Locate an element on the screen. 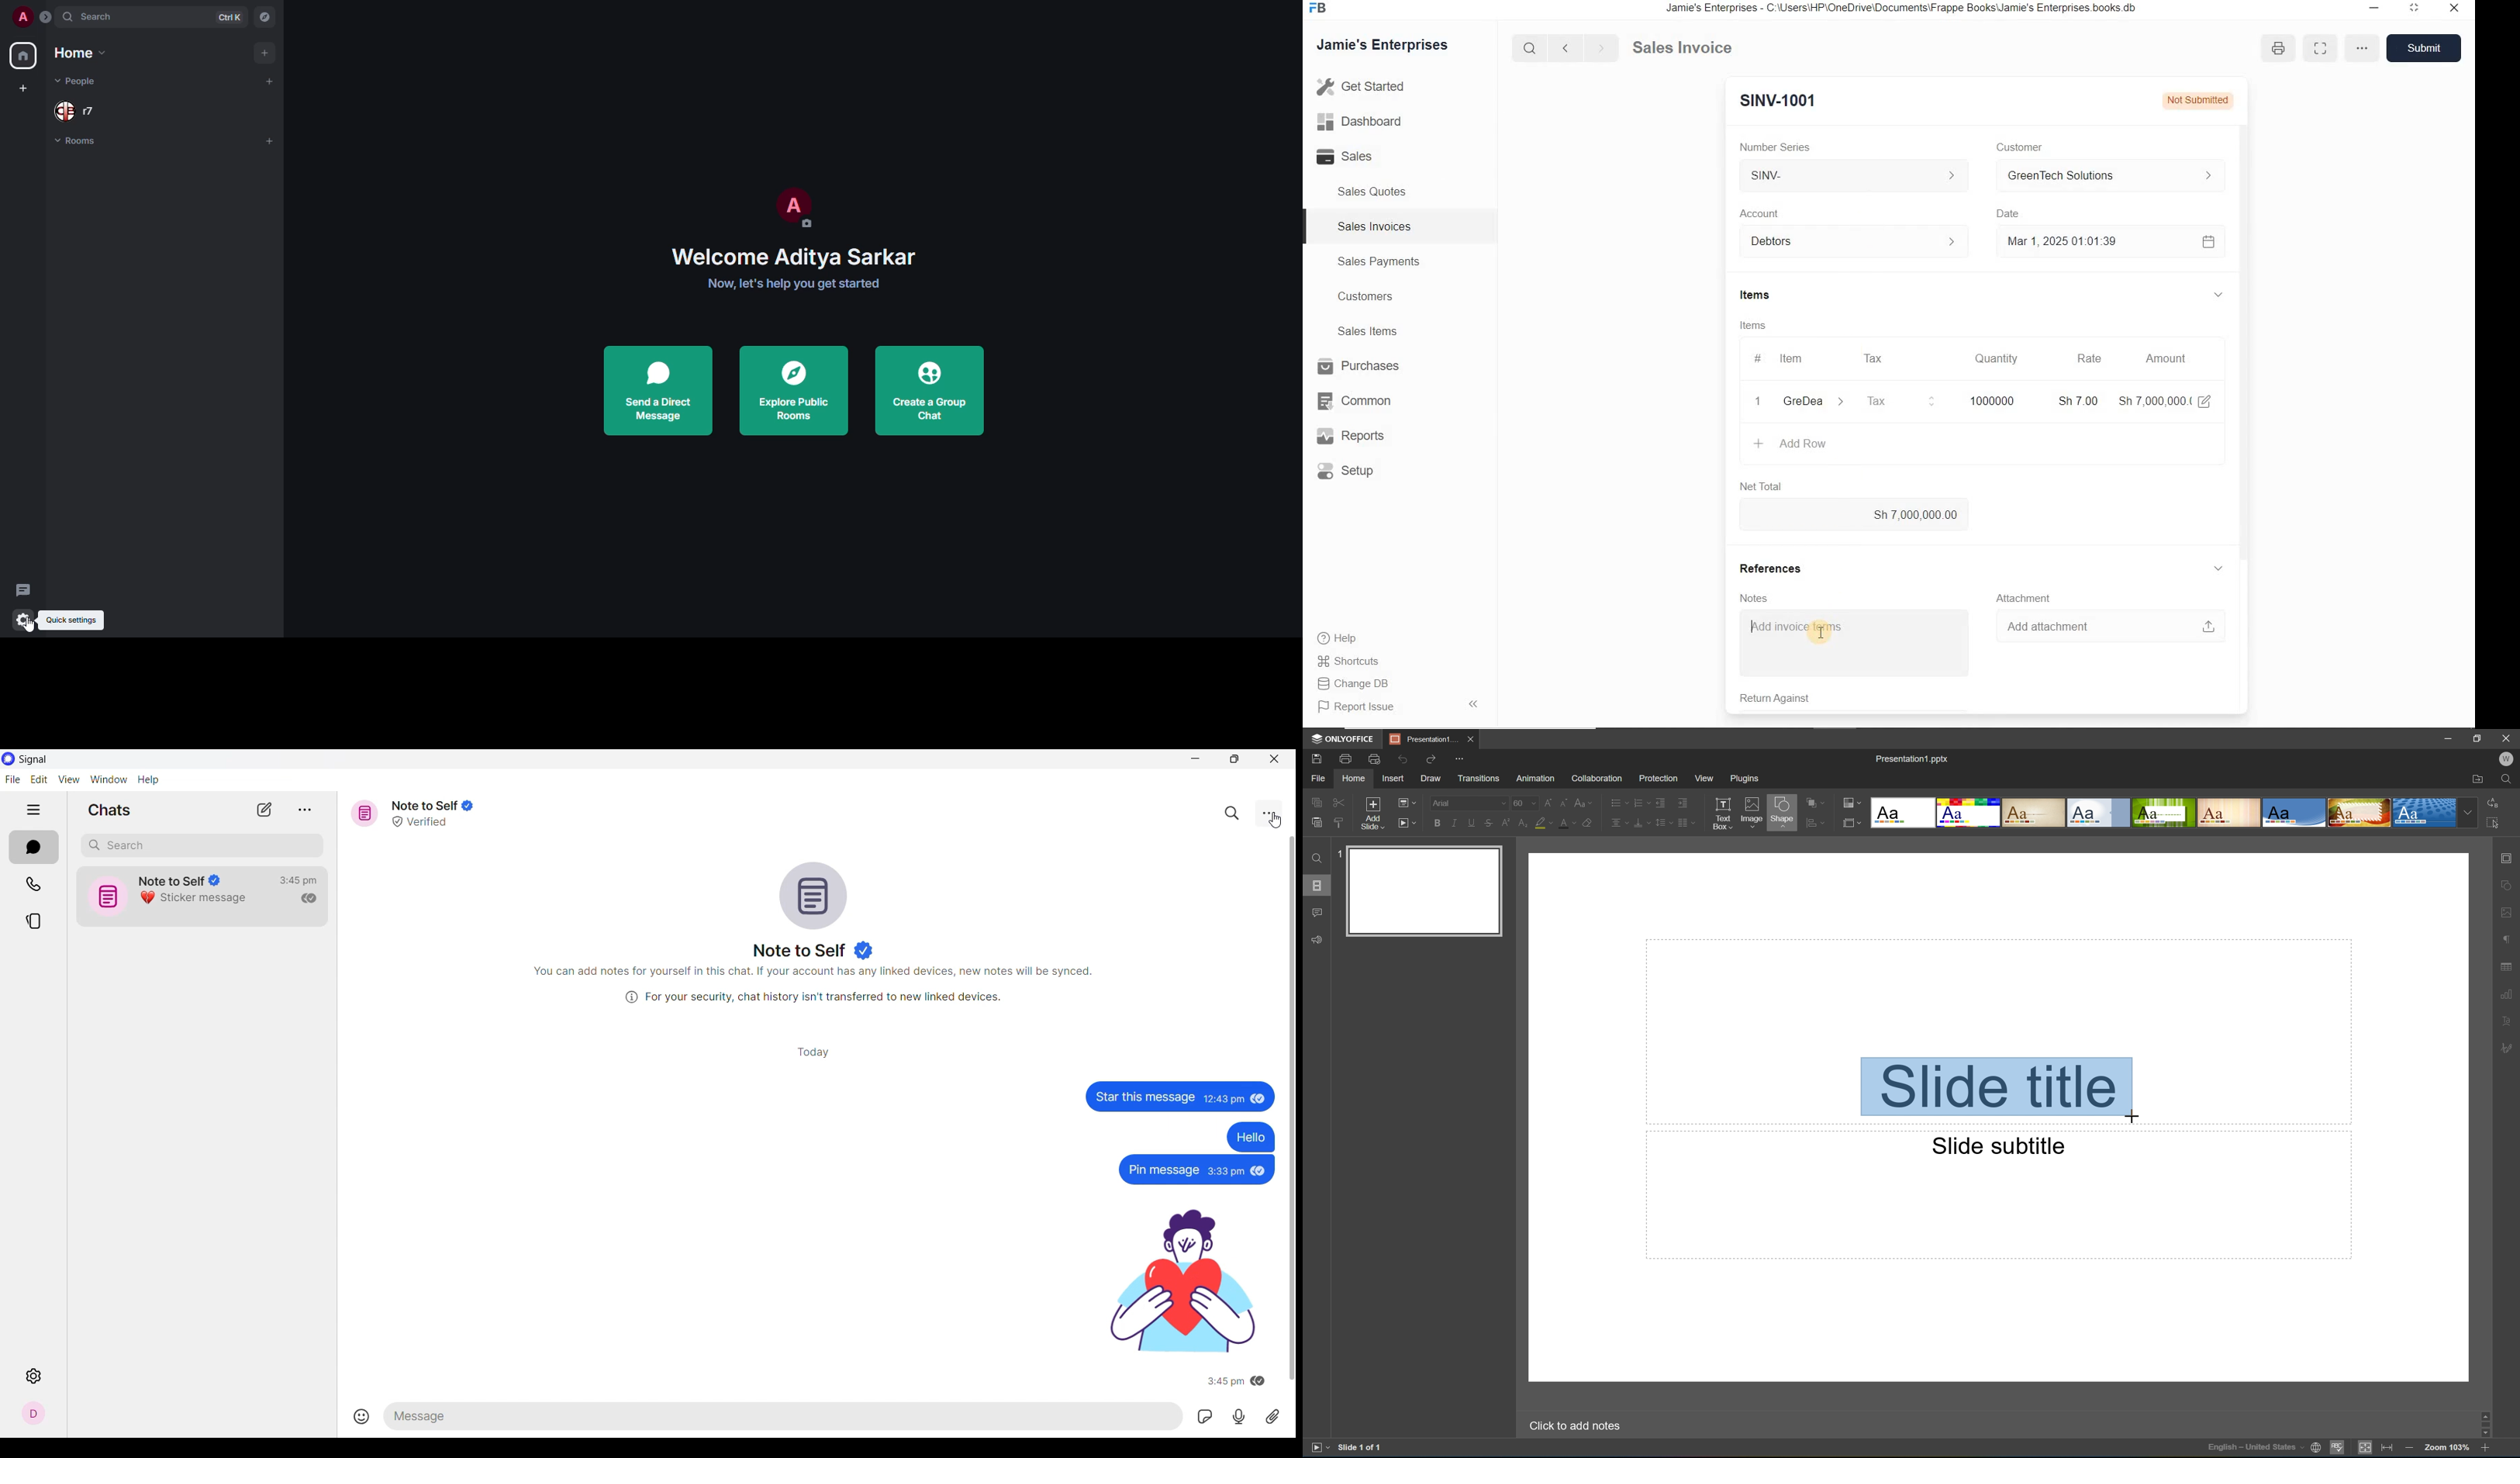 This screenshot has width=2520, height=1484. Report Issue is located at coordinates (1355, 707).